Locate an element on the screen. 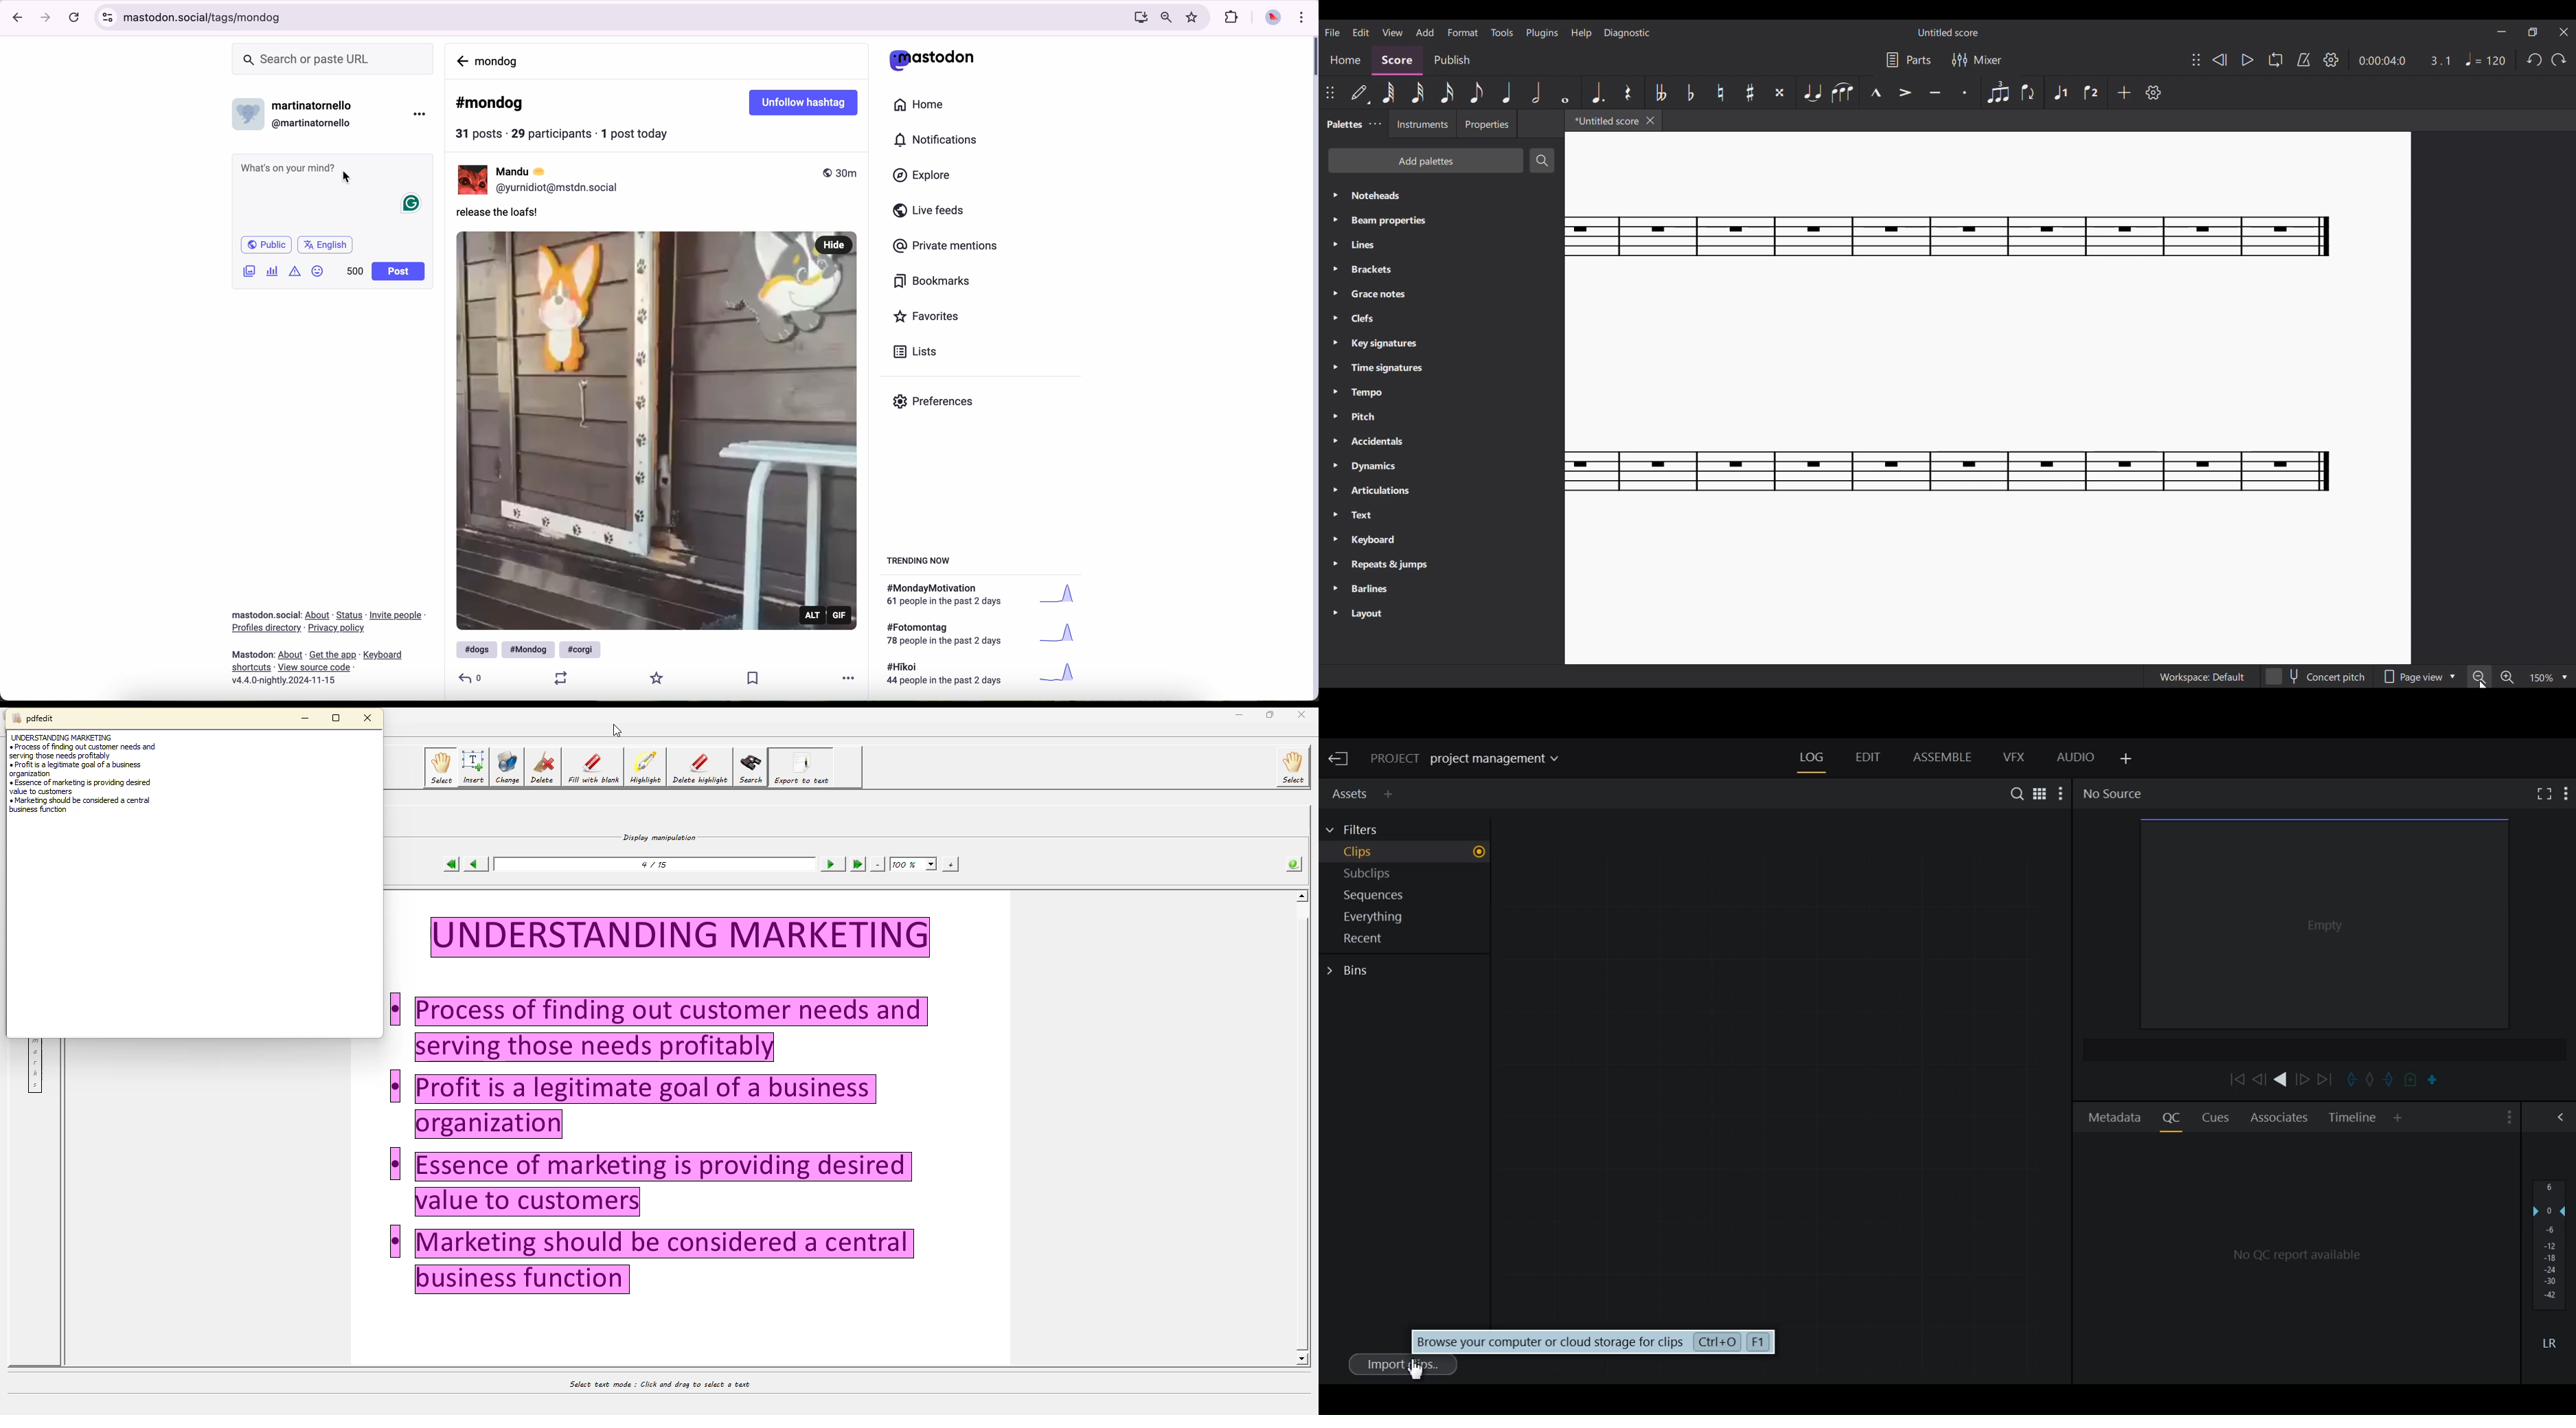  link is located at coordinates (383, 657).